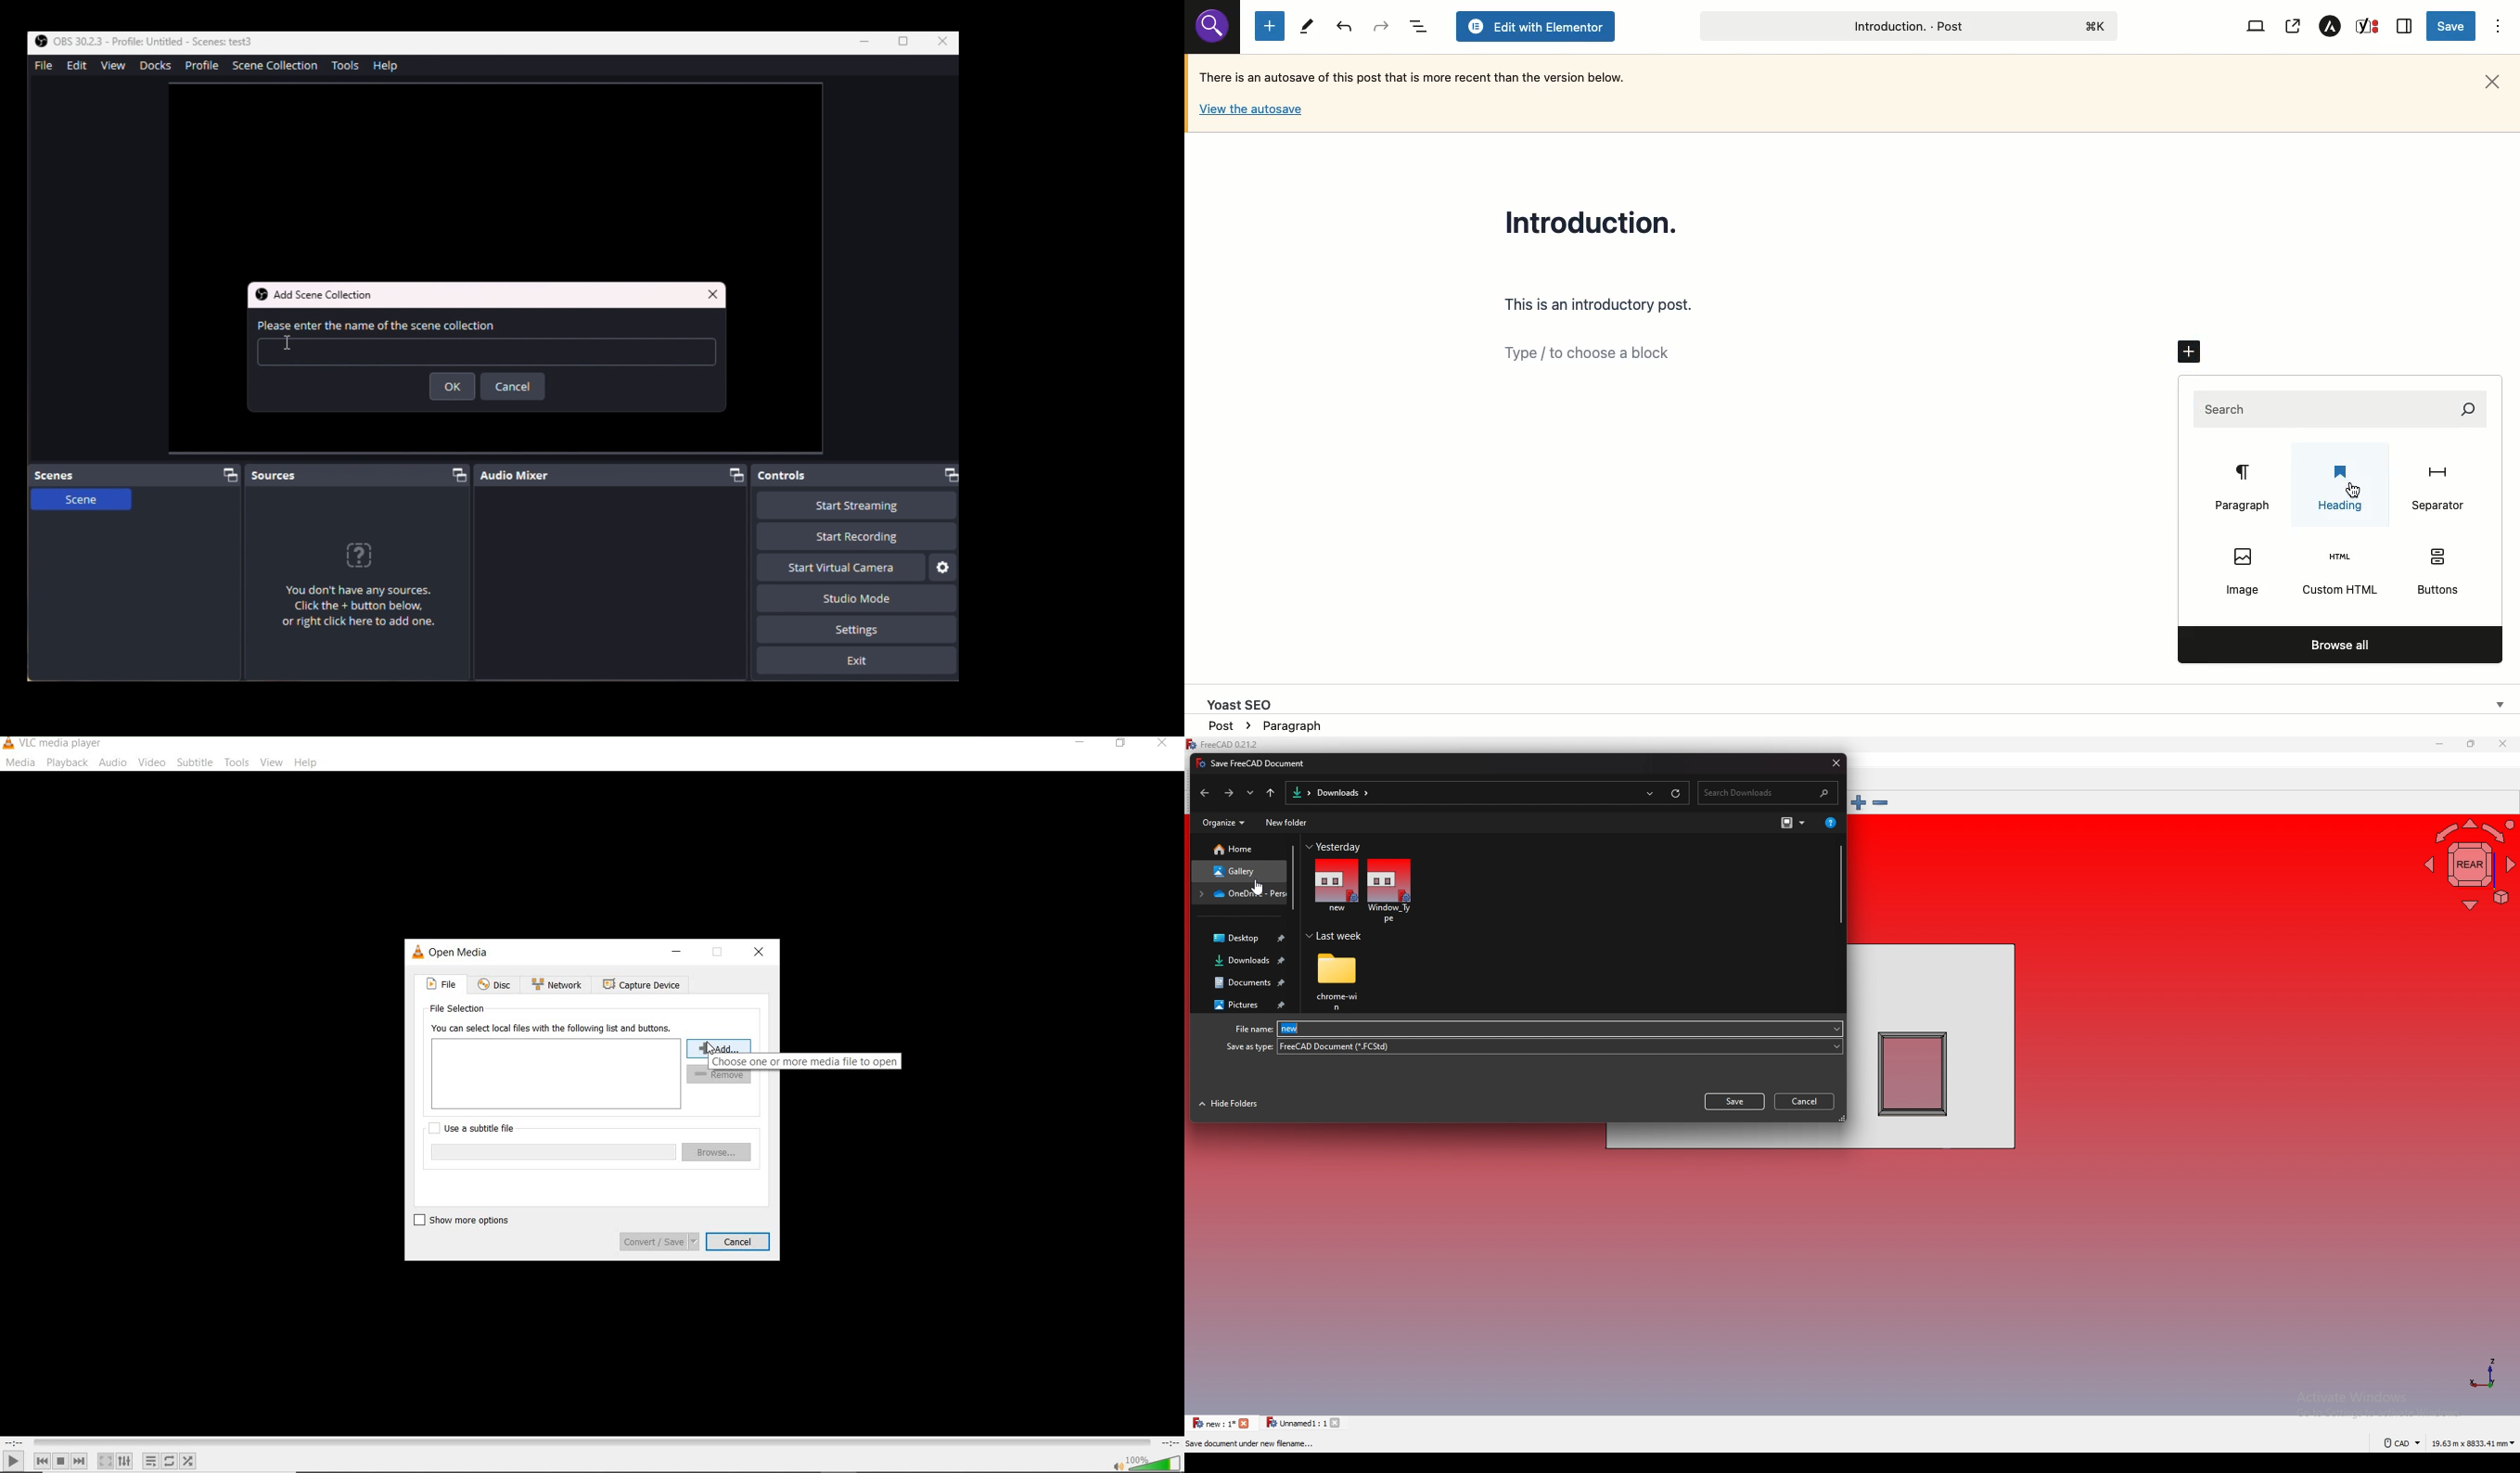 The image size is (2520, 1484). What do you see at coordinates (1250, 1029) in the screenshot?
I see `File name` at bounding box center [1250, 1029].